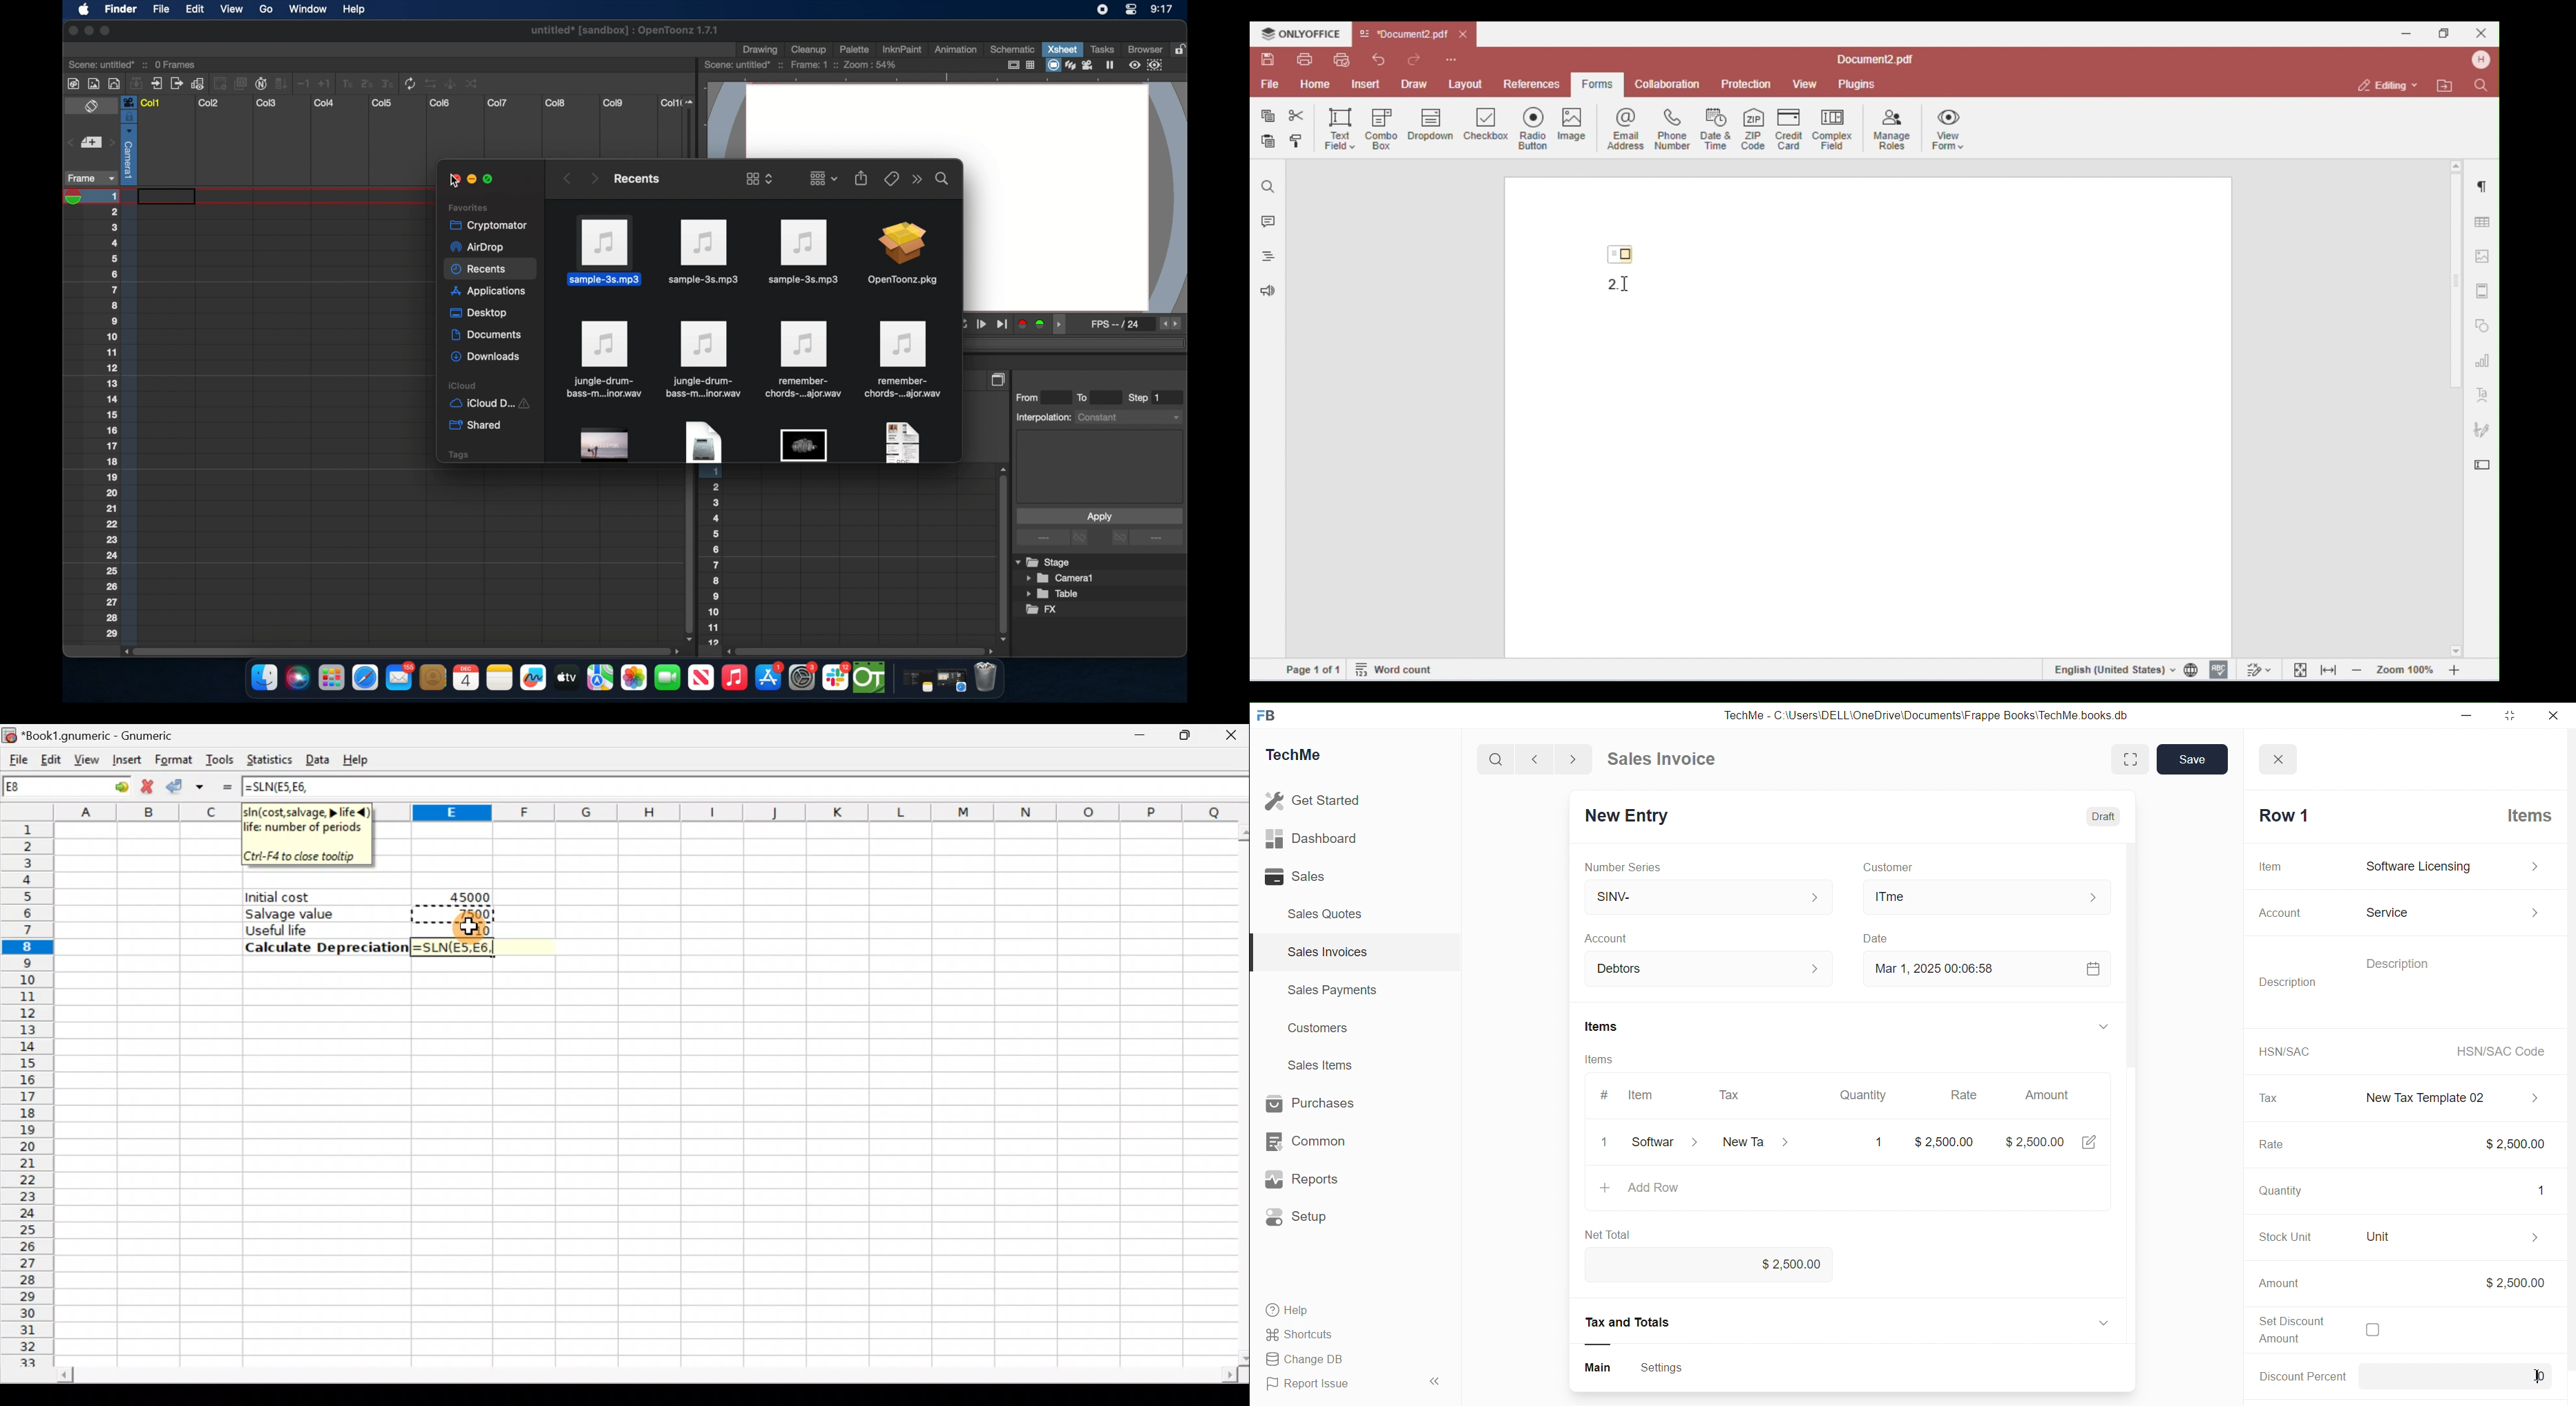 This screenshot has width=2576, height=1428. What do you see at coordinates (1699, 894) in the screenshot?
I see `SINV-` at bounding box center [1699, 894].